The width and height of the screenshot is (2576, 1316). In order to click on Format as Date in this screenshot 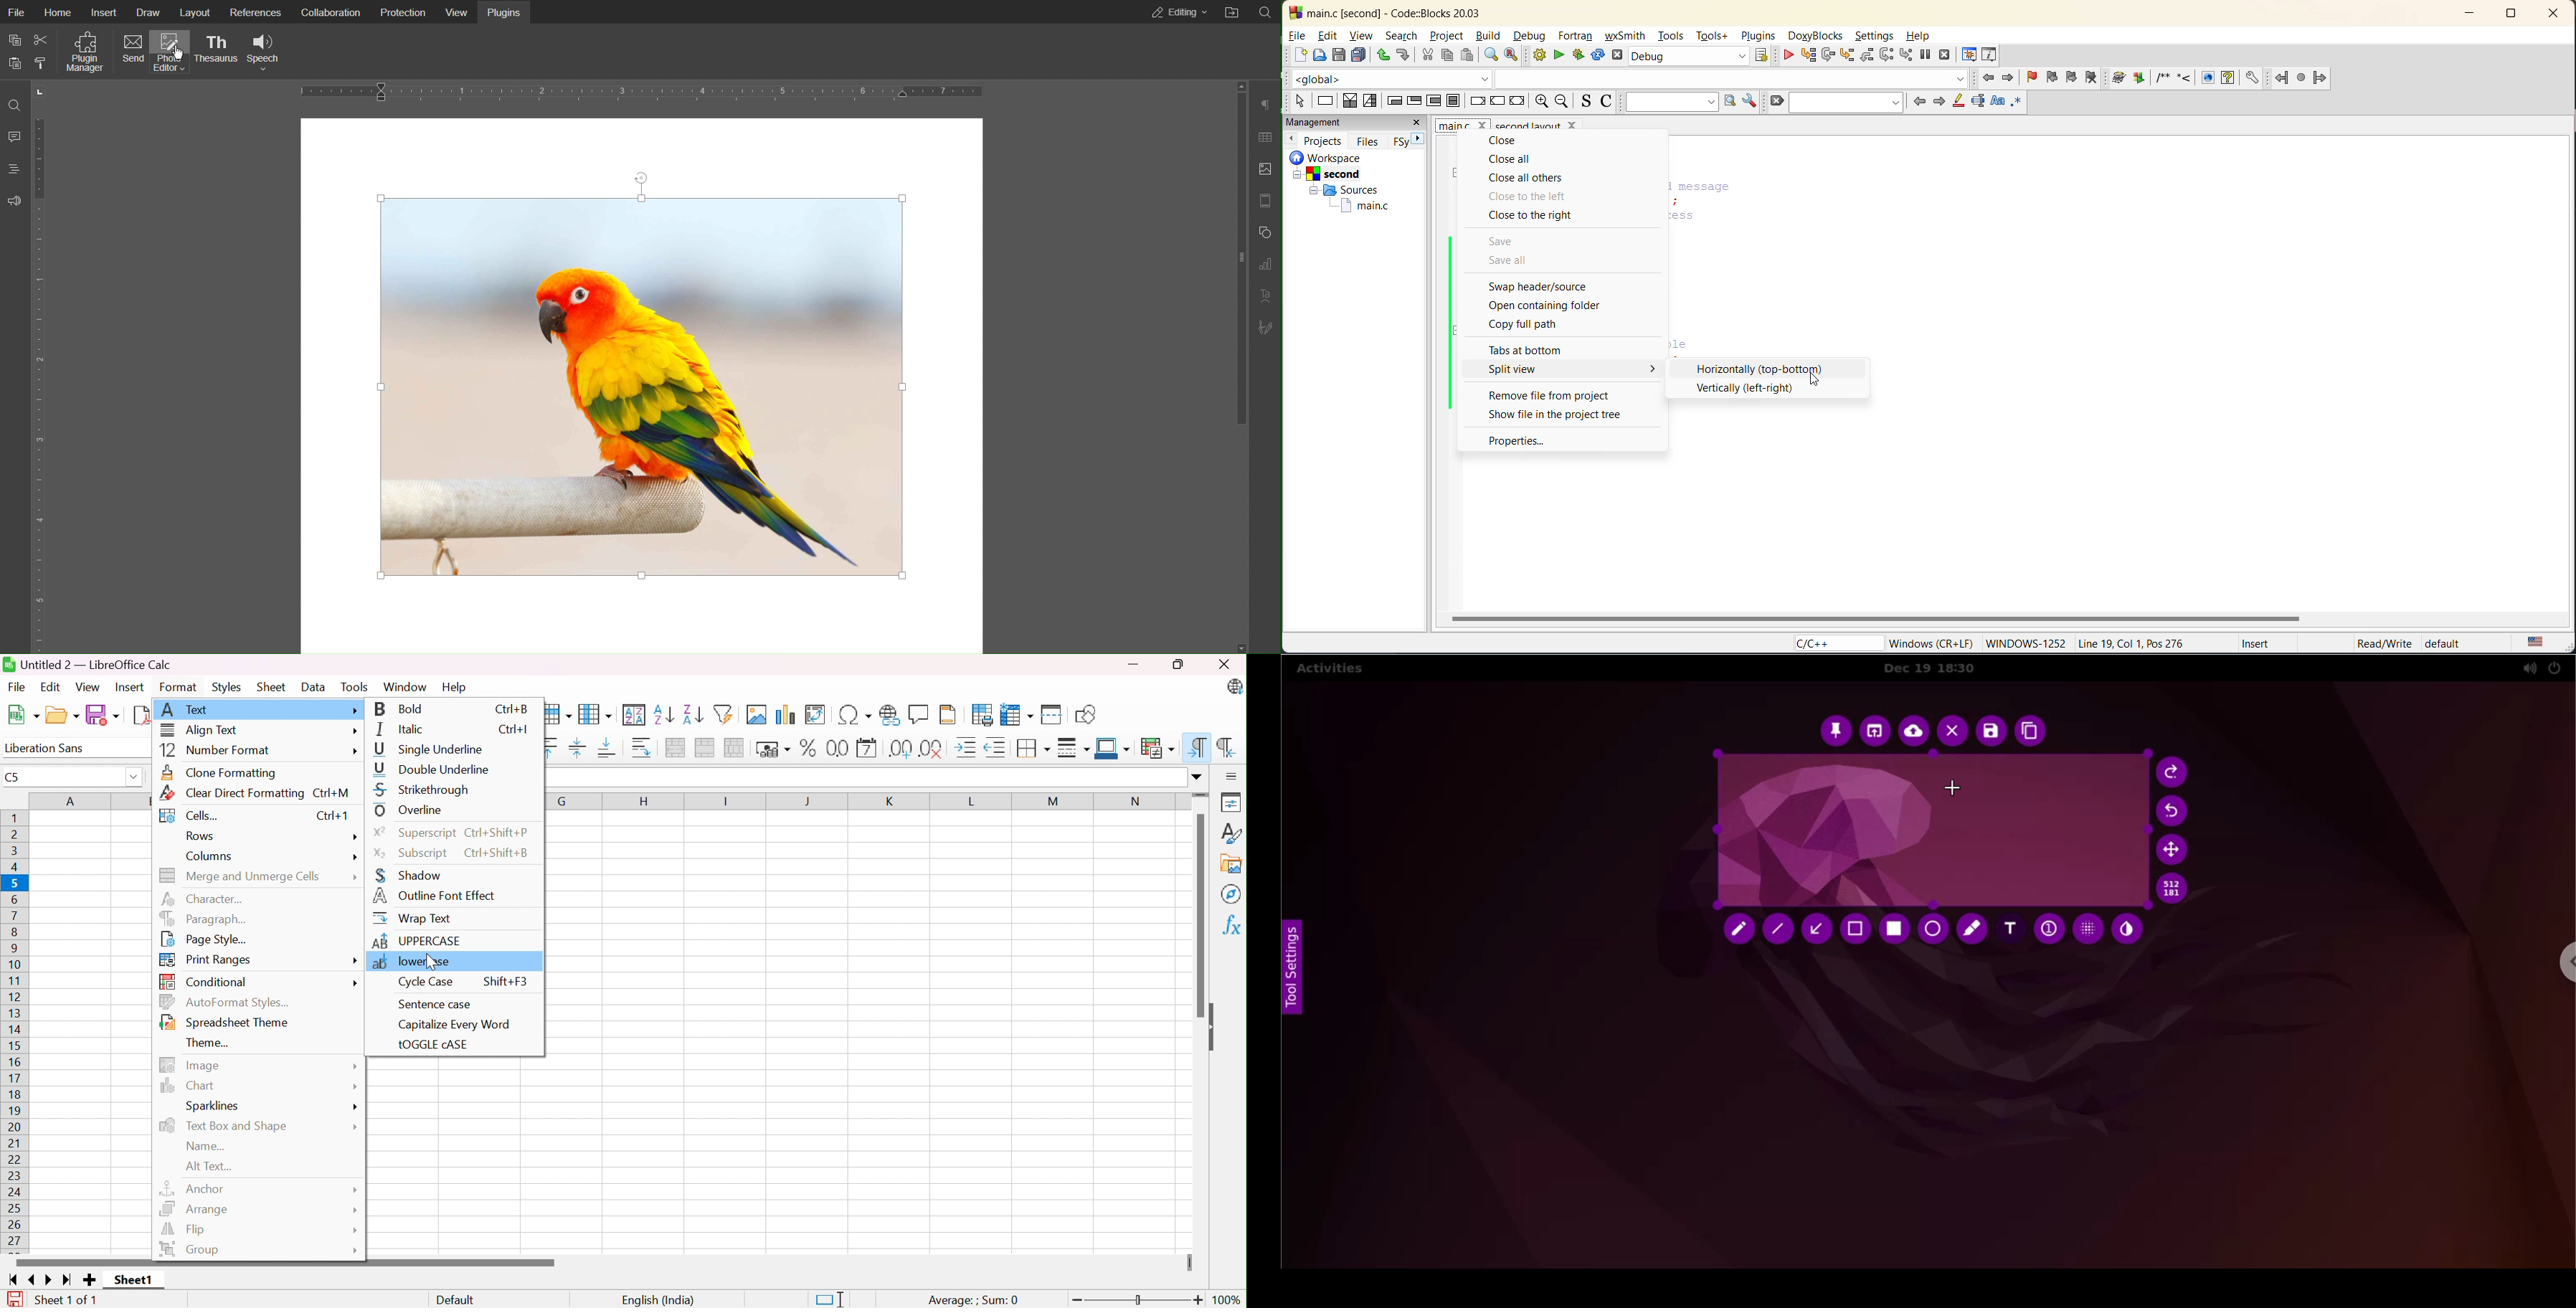, I will do `click(868, 748)`.